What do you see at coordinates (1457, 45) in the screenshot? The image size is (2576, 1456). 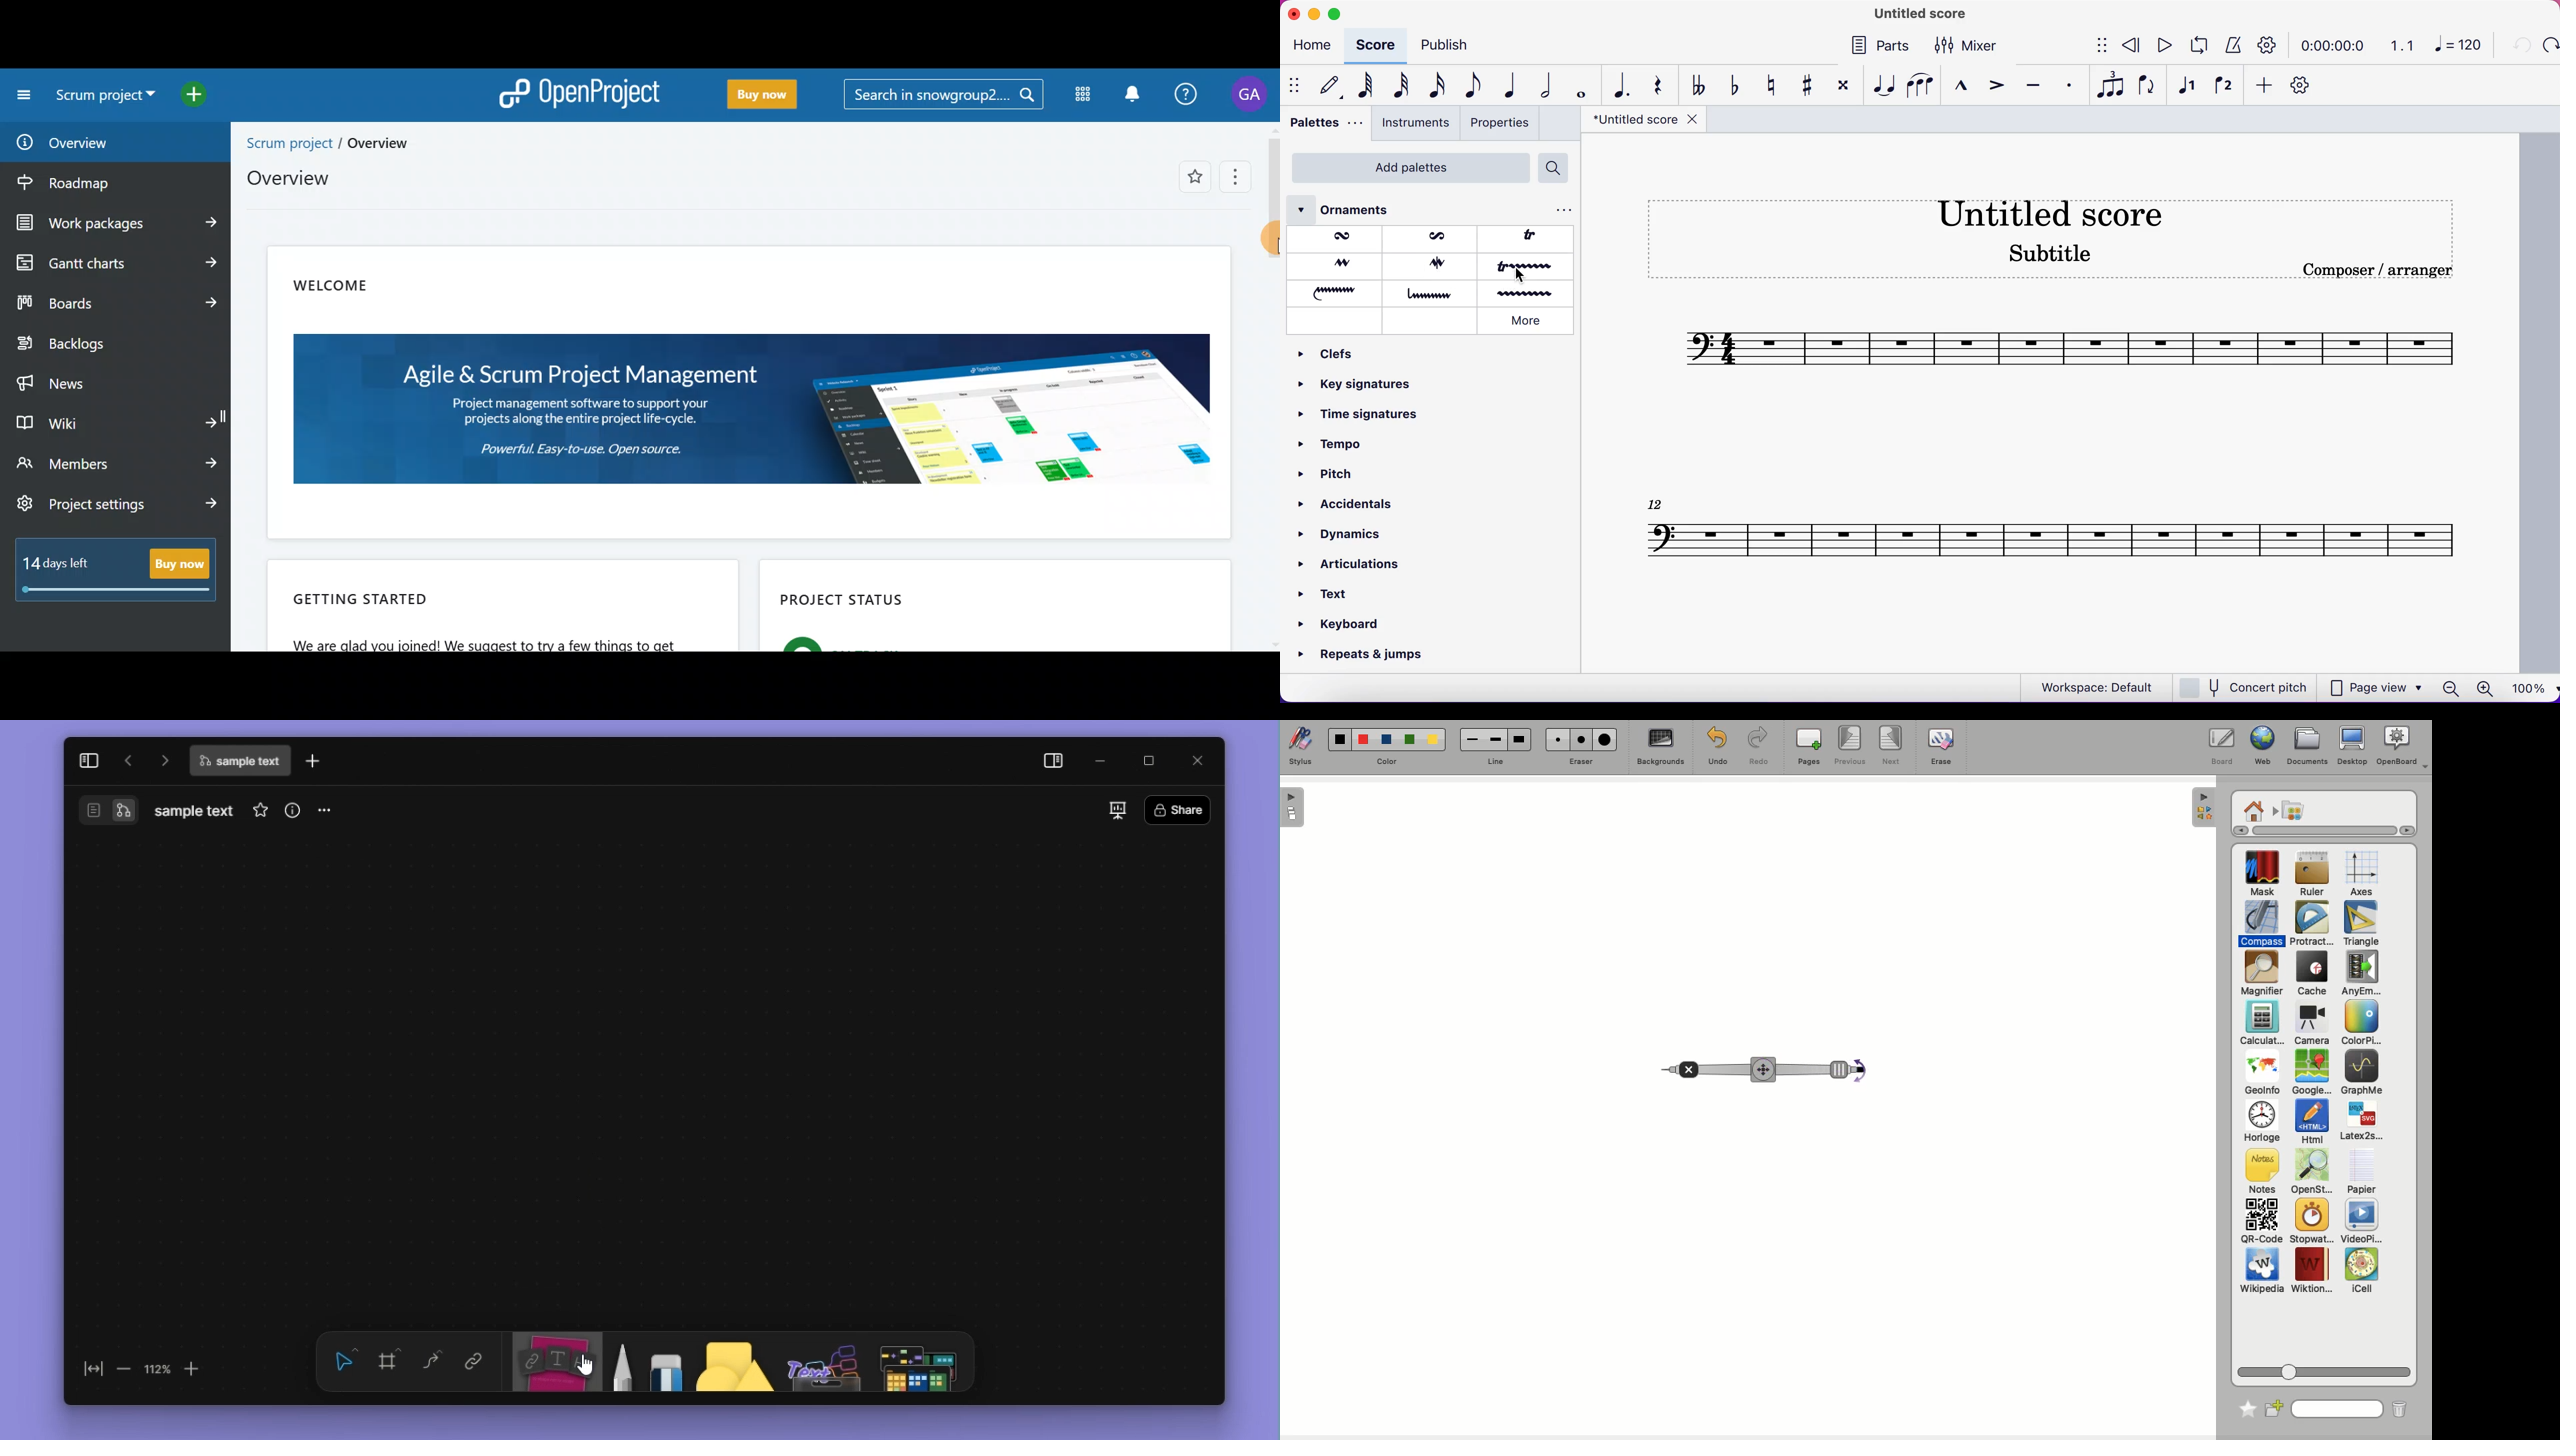 I see `publish` at bounding box center [1457, 45].